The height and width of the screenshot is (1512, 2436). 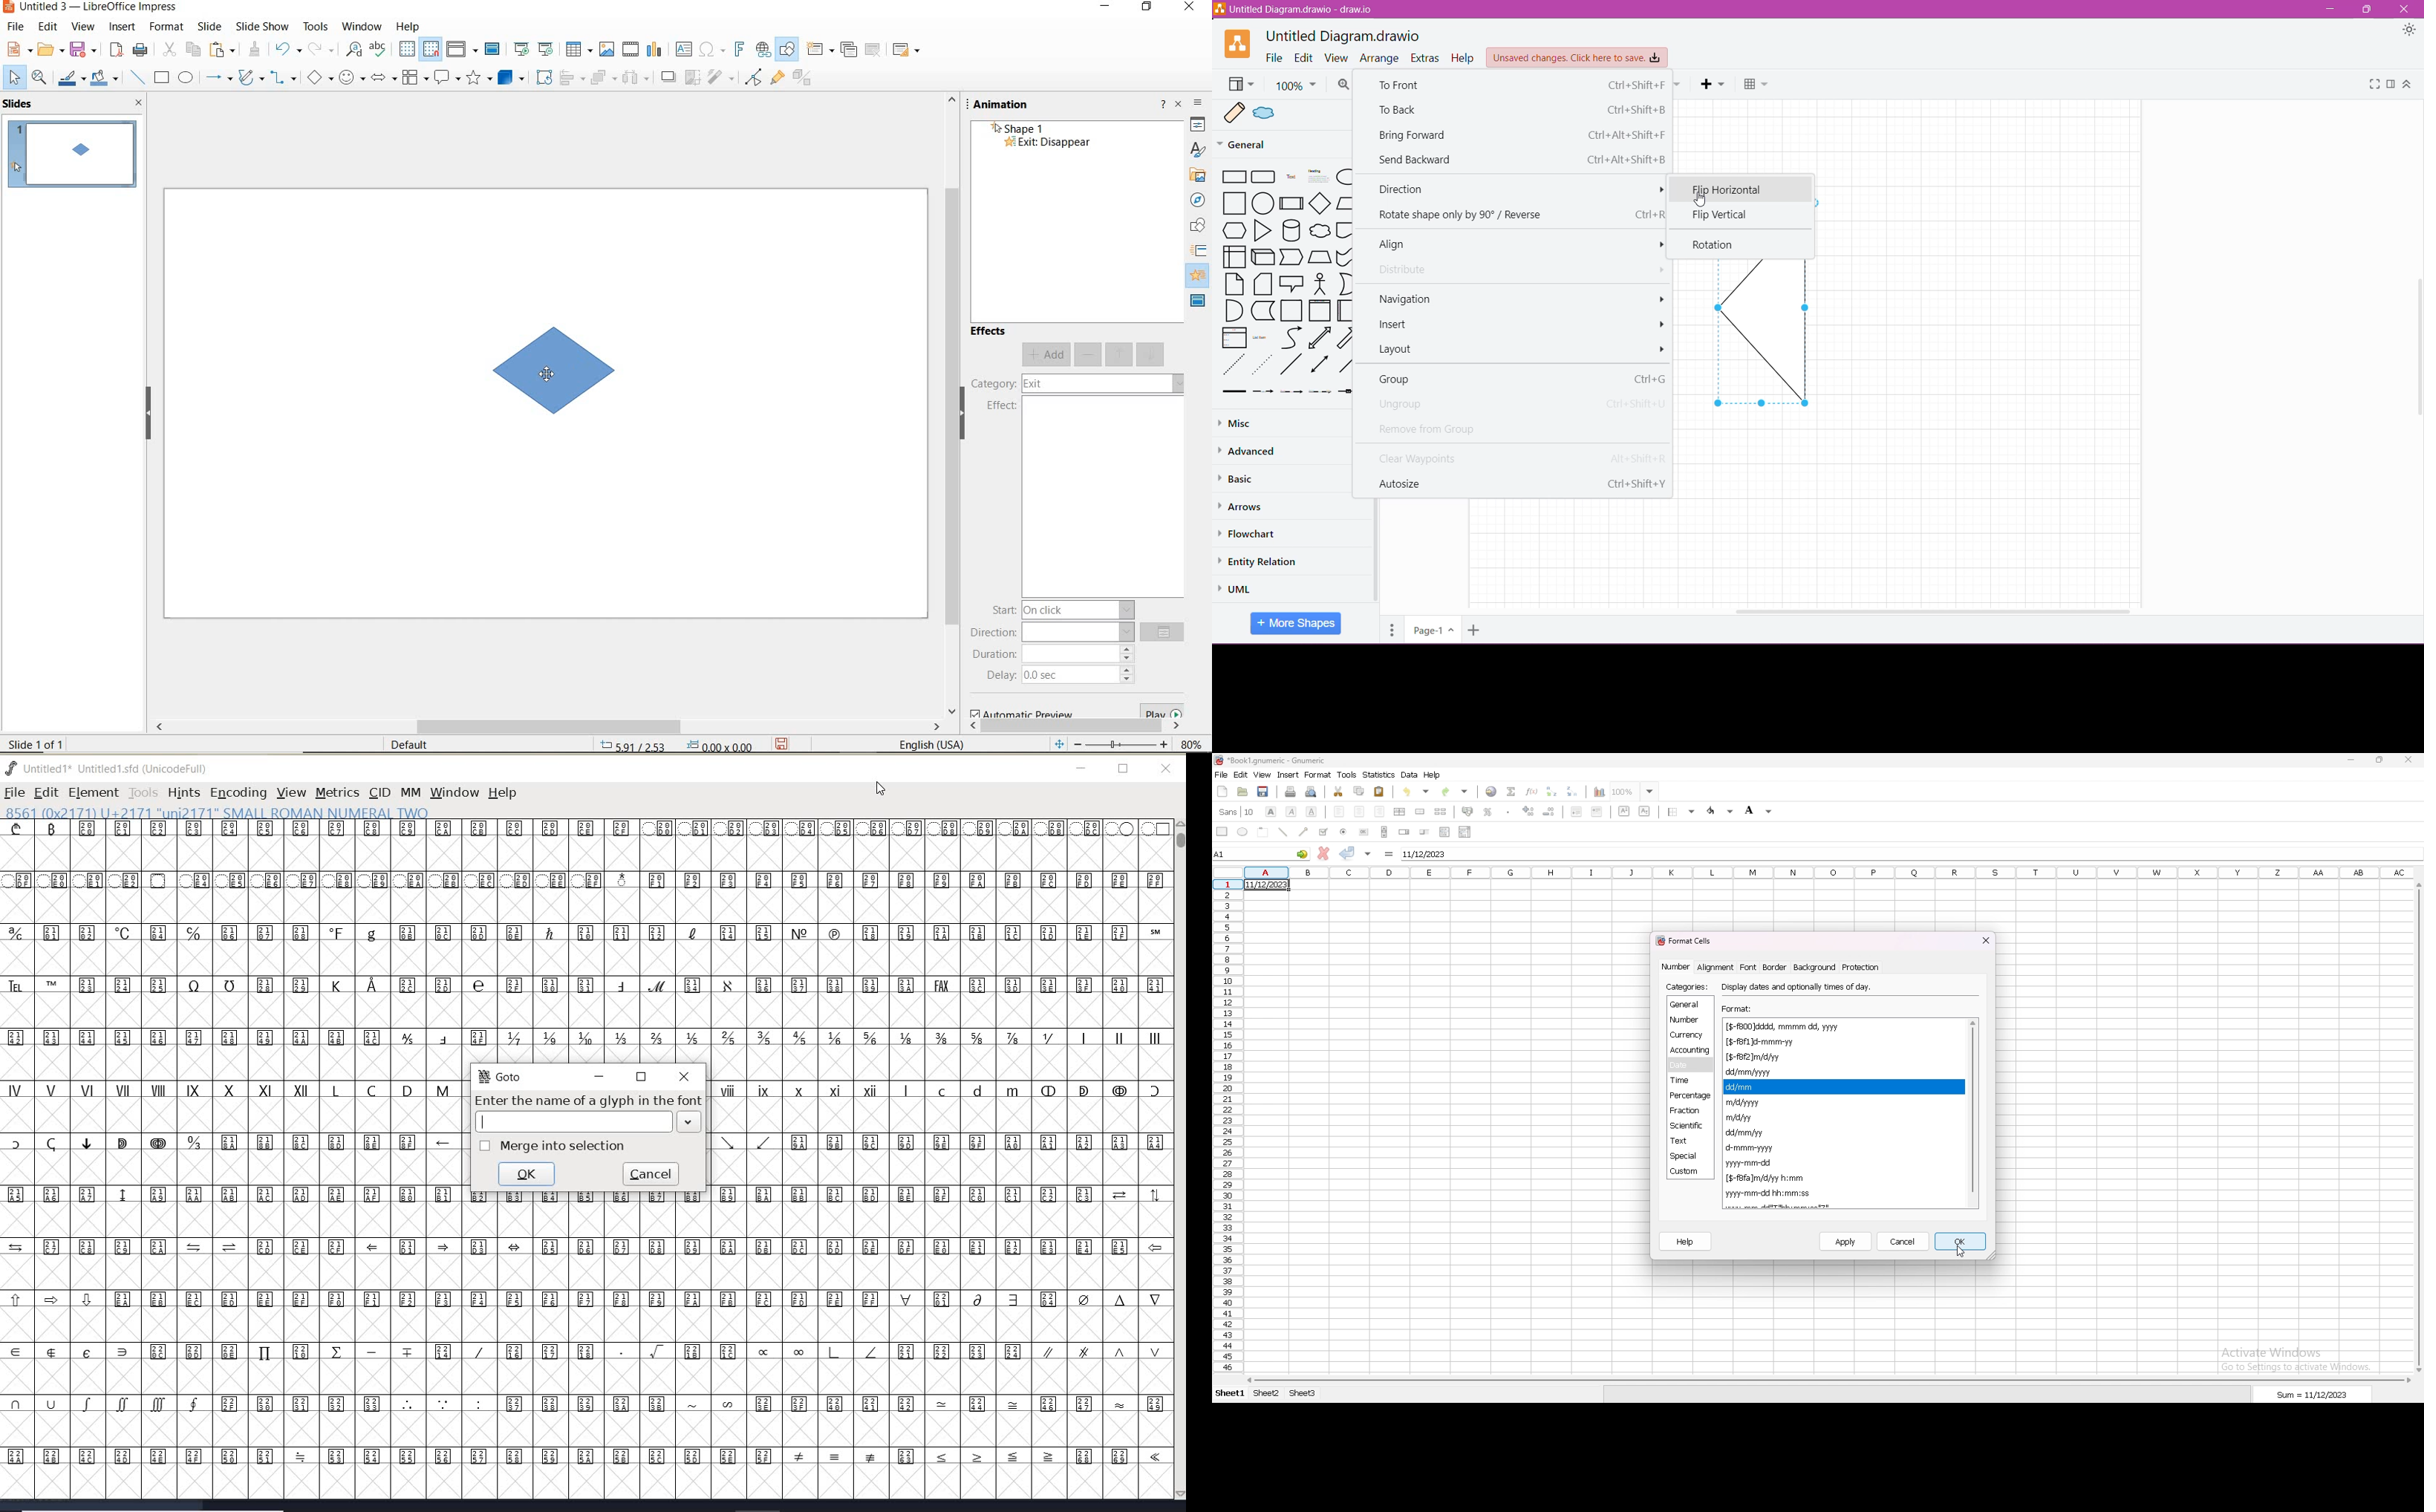 I want to click on copy, so click(x=193, y=50).